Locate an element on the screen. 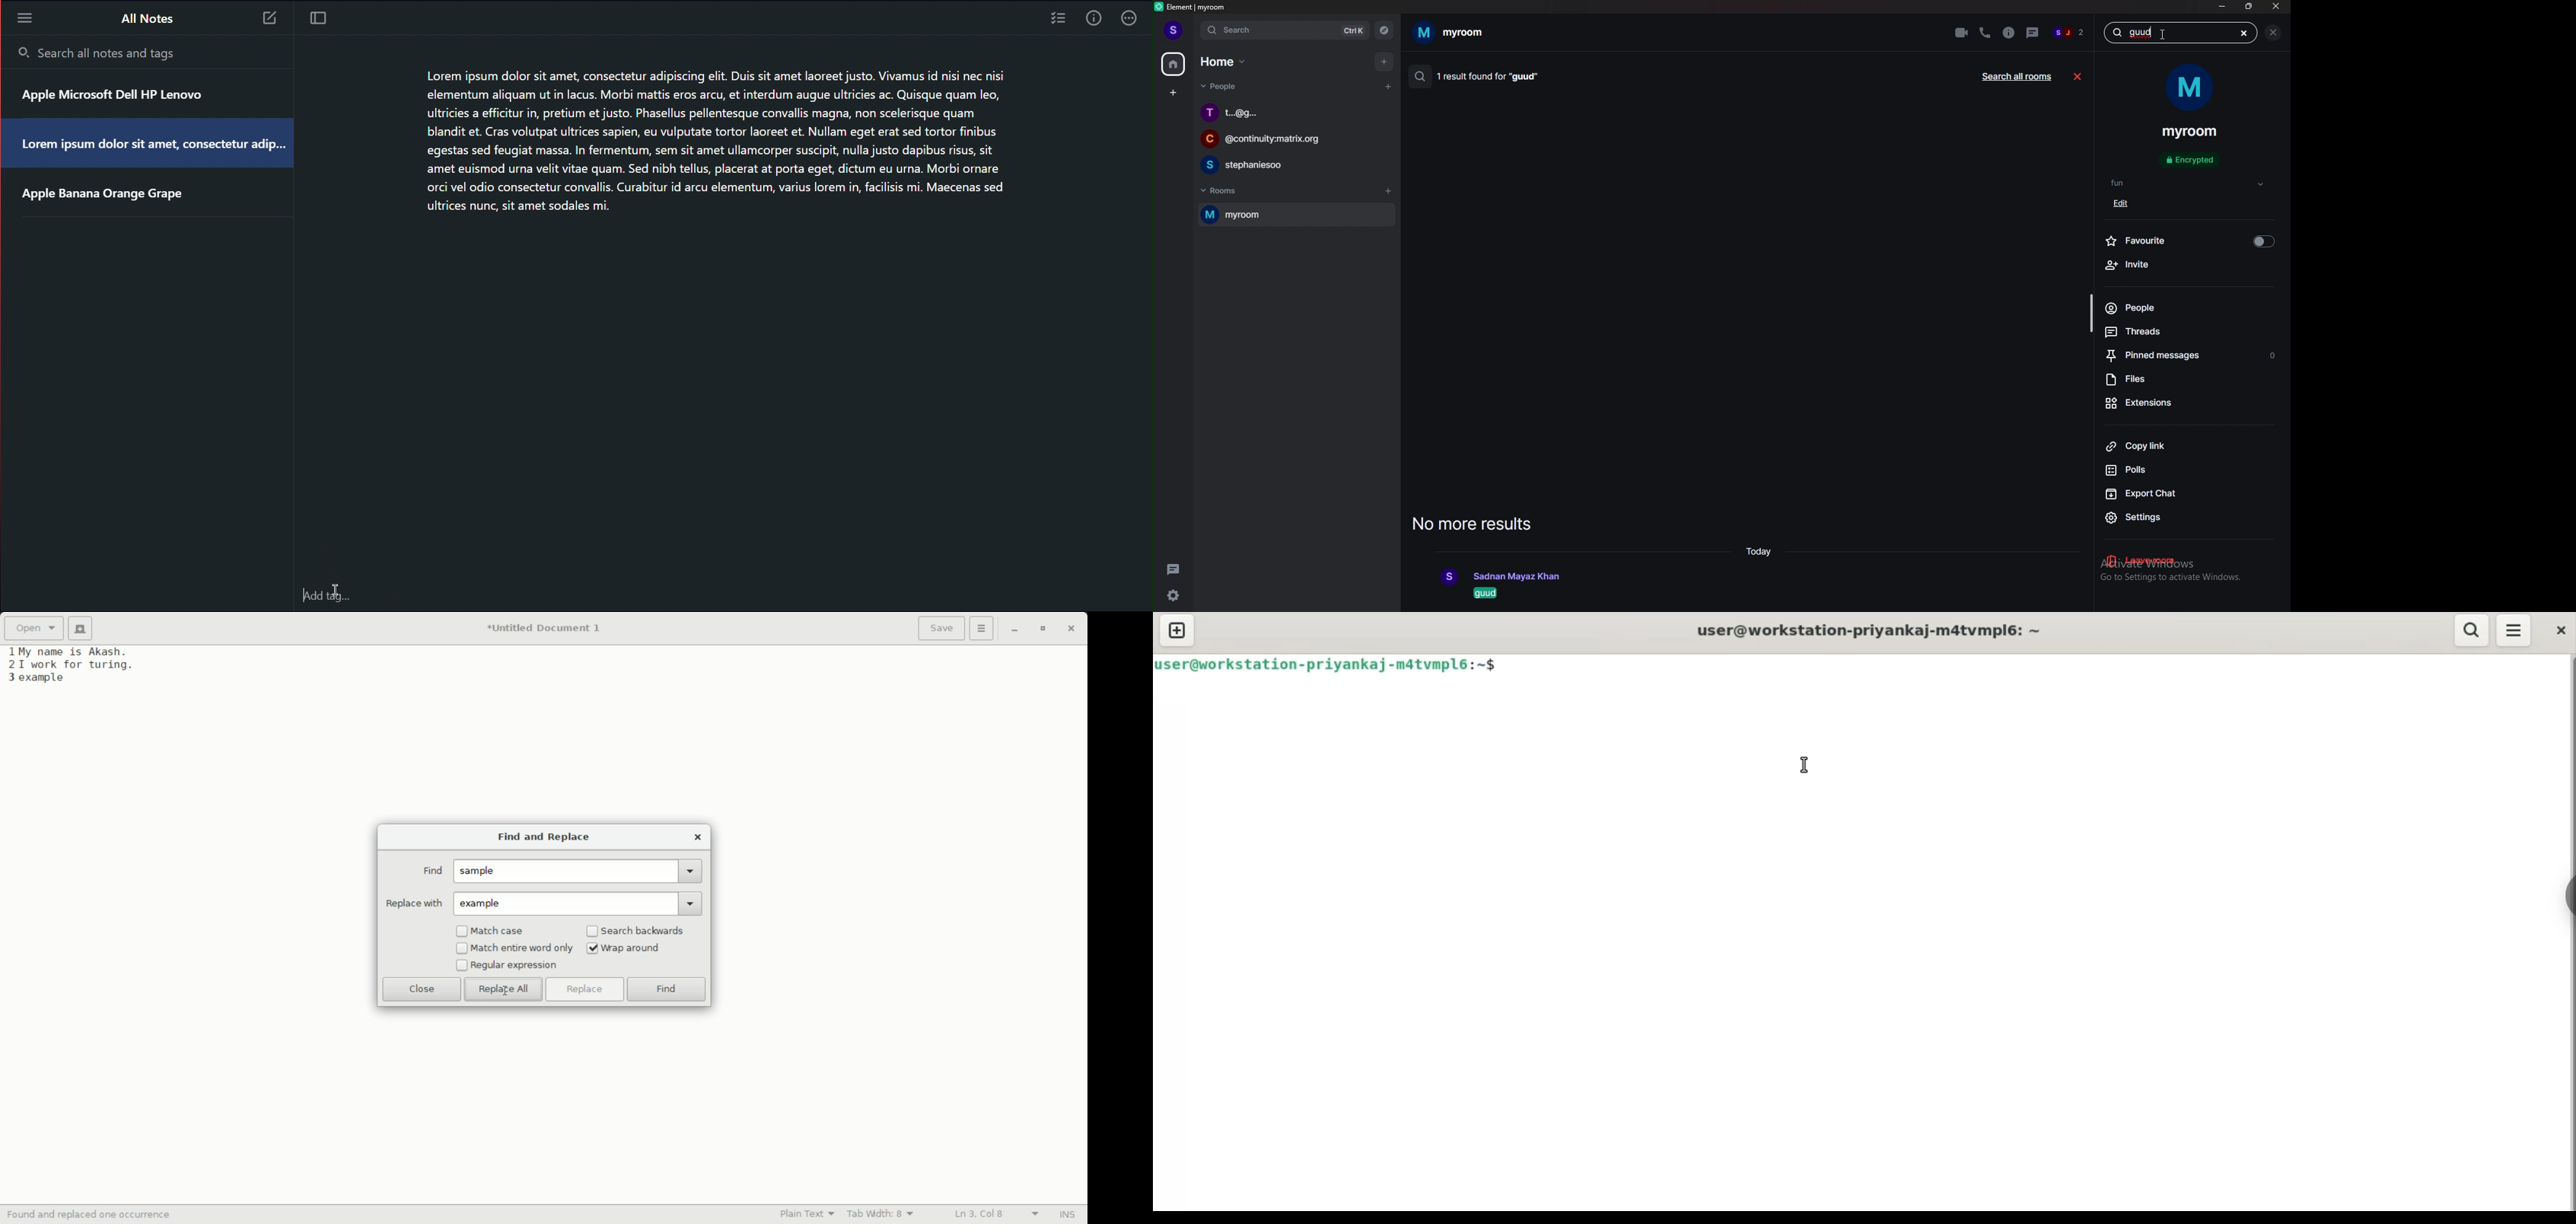  favourite is located at coordinates (2192, 241).